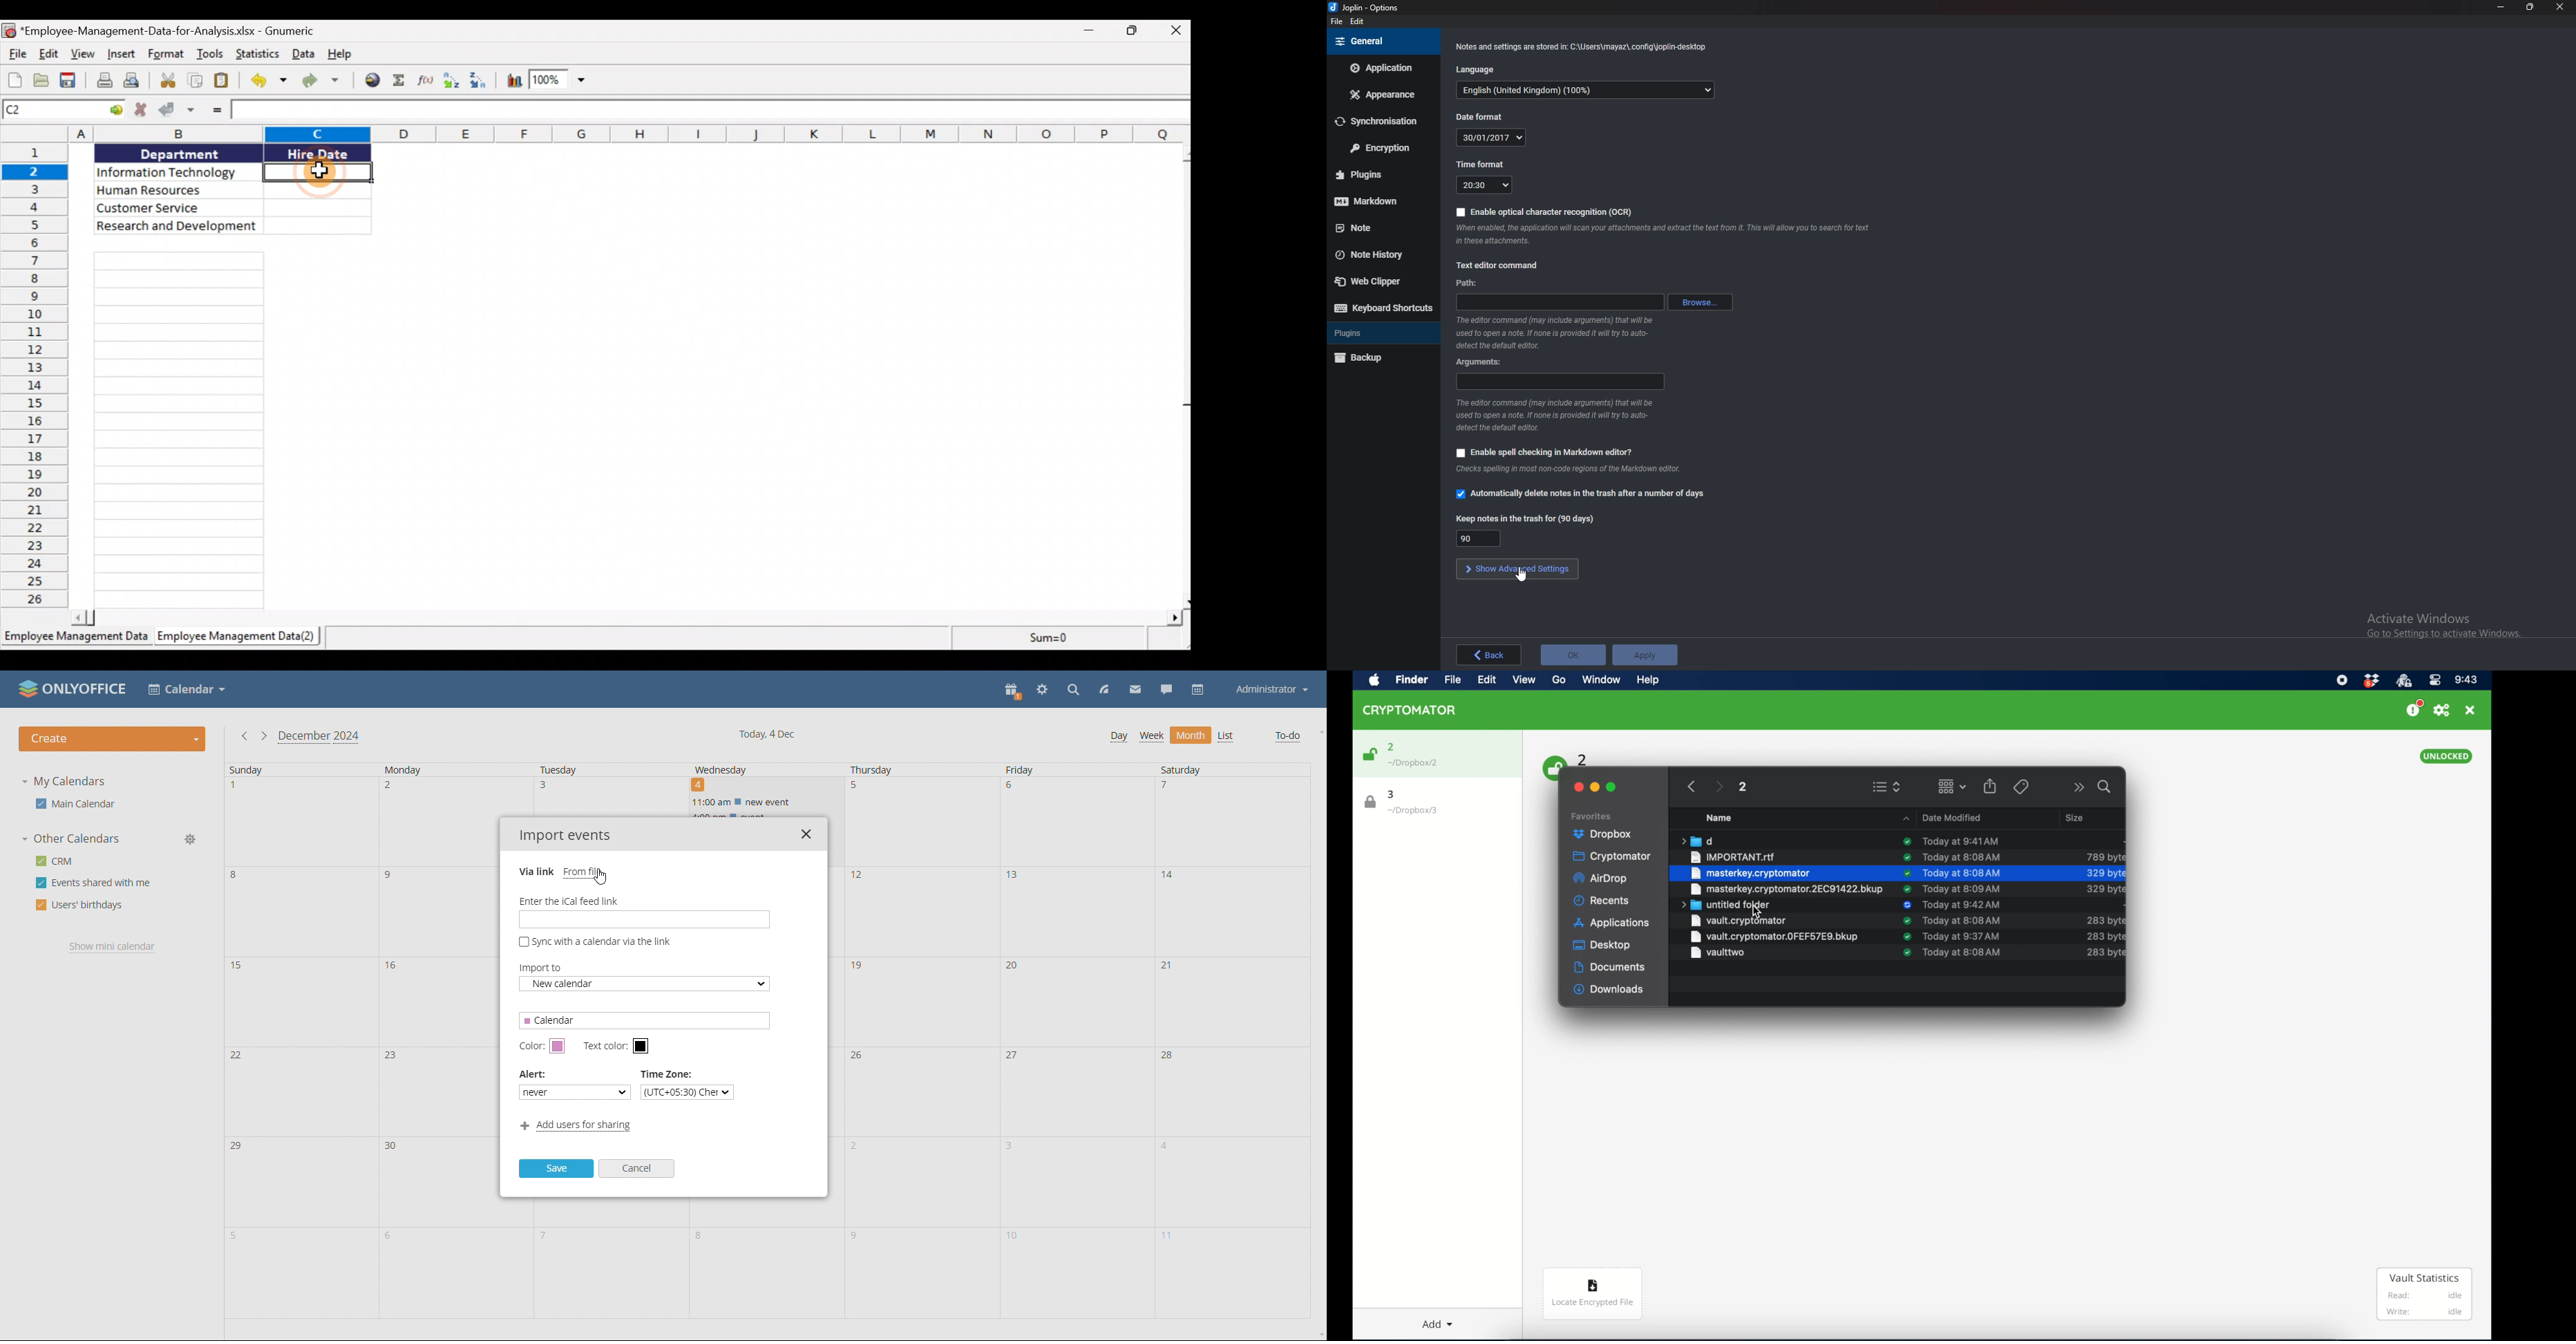  Describe the element at coordinates (1184, 376) in the screenshot. I see `Scroll bar` at that location.